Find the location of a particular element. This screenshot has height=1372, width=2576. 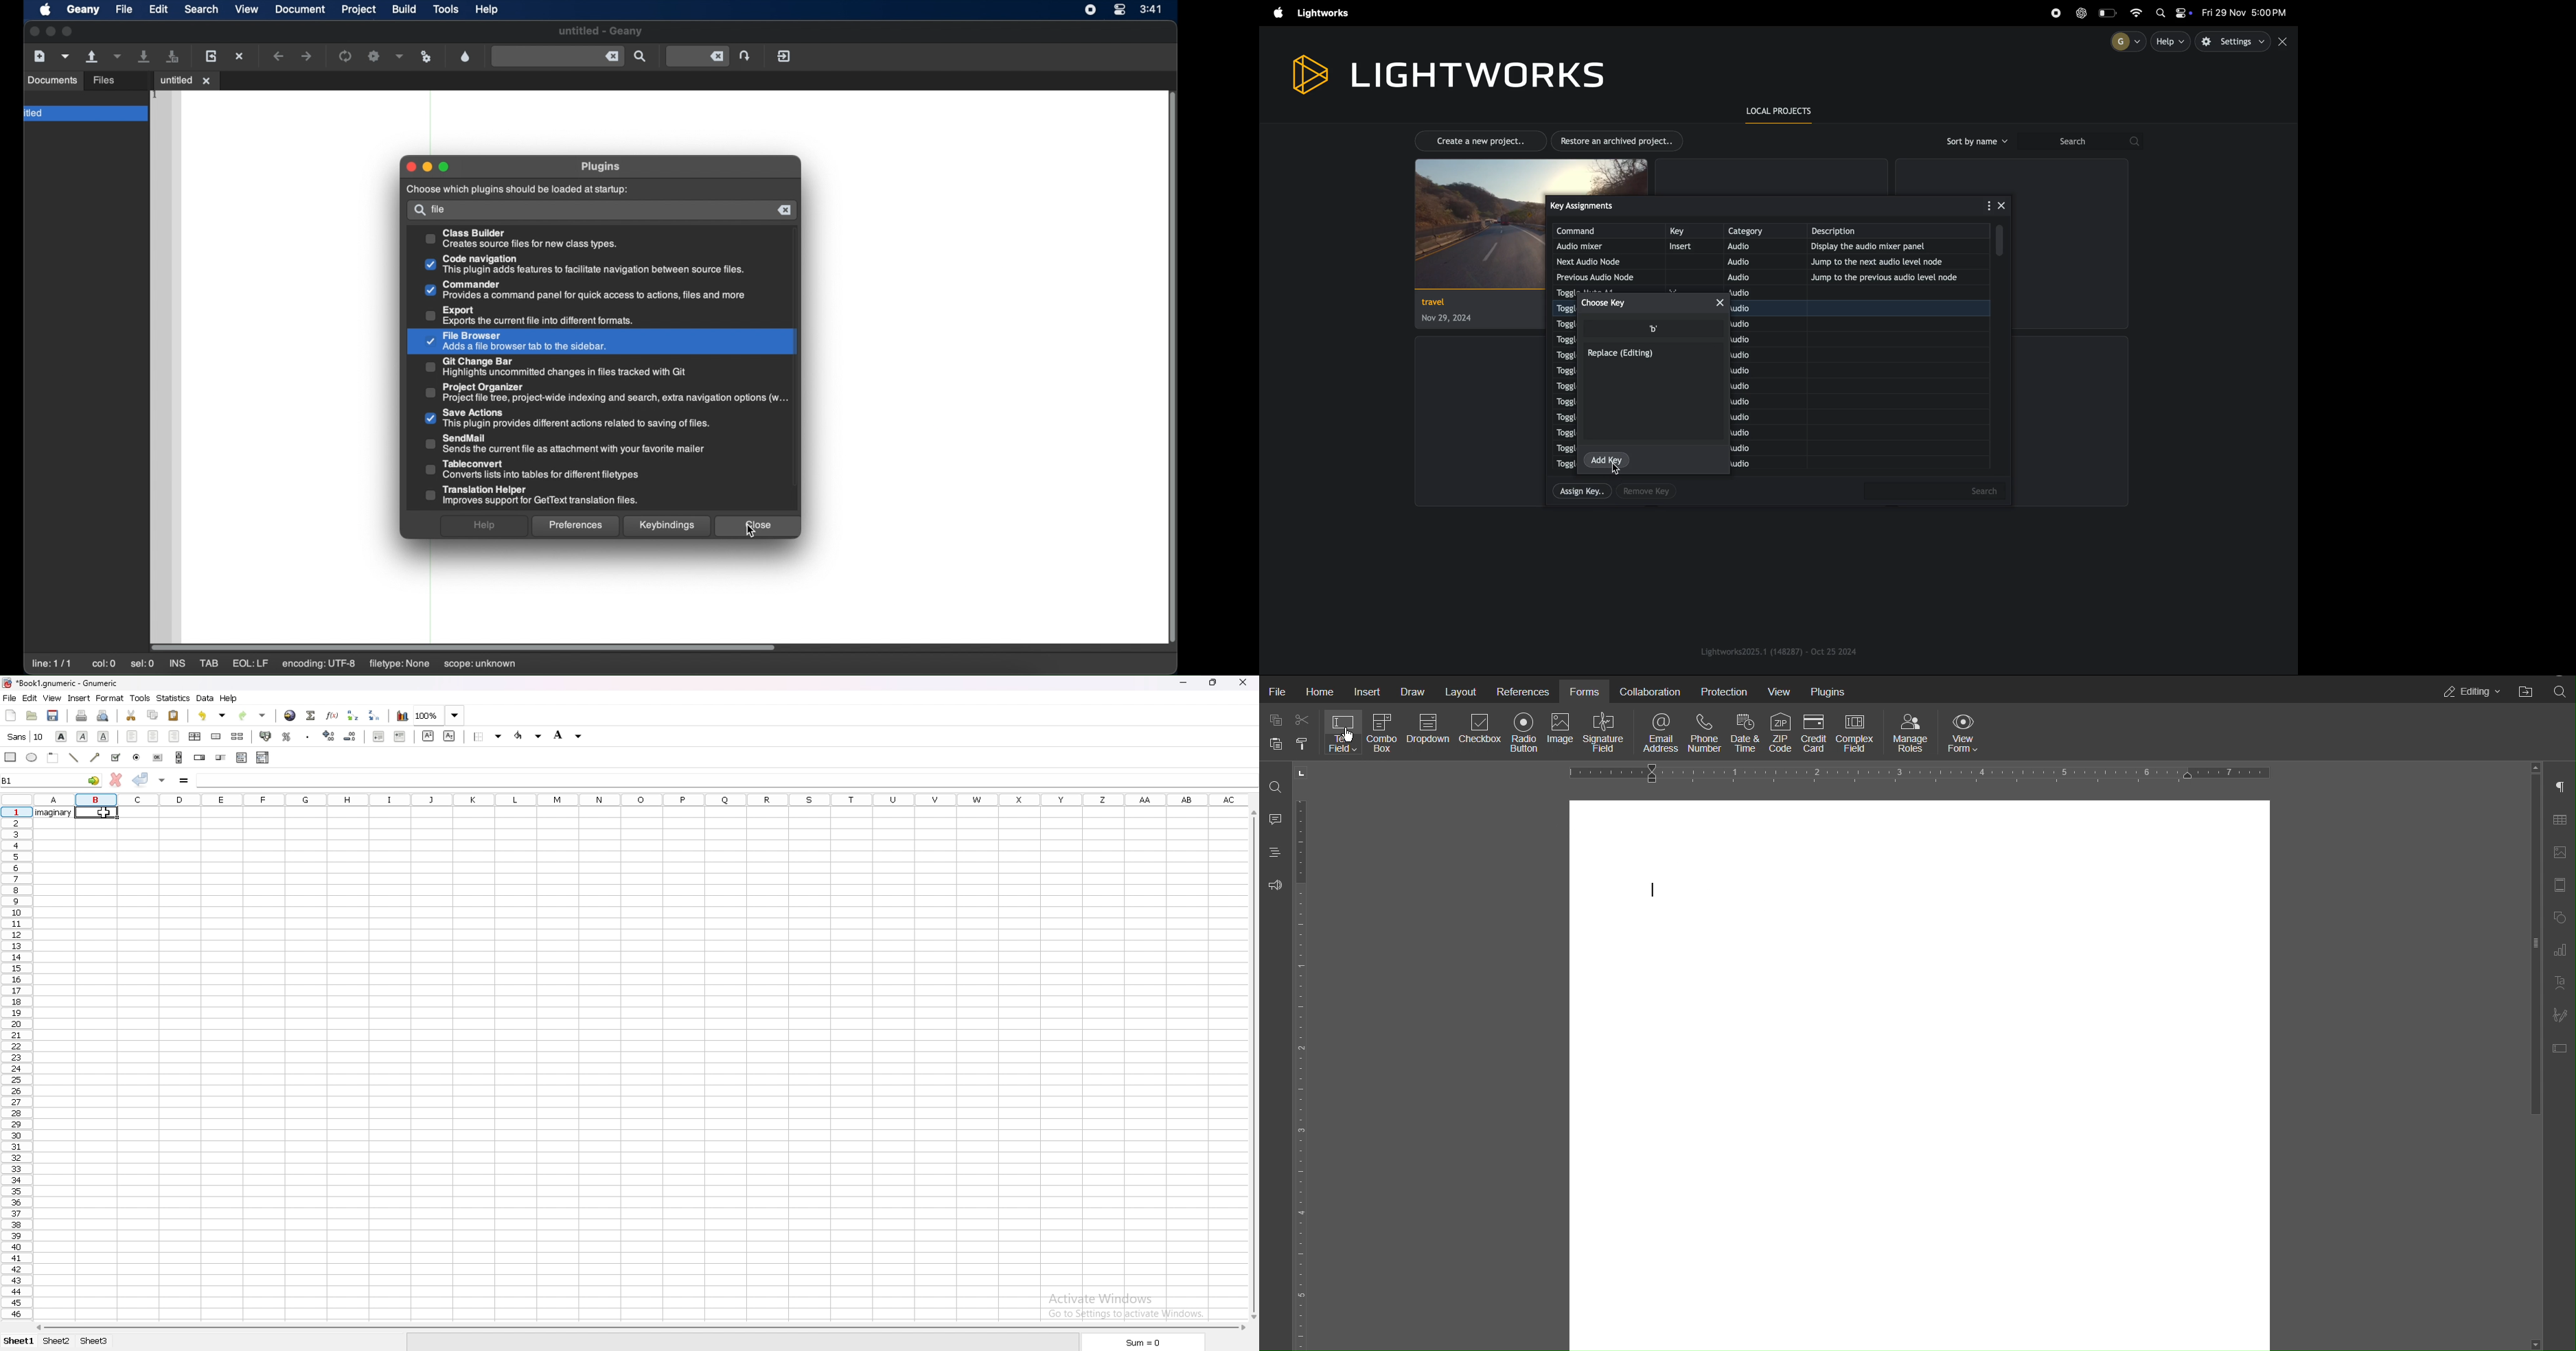

cursor is located at coordinates (1350, 739).